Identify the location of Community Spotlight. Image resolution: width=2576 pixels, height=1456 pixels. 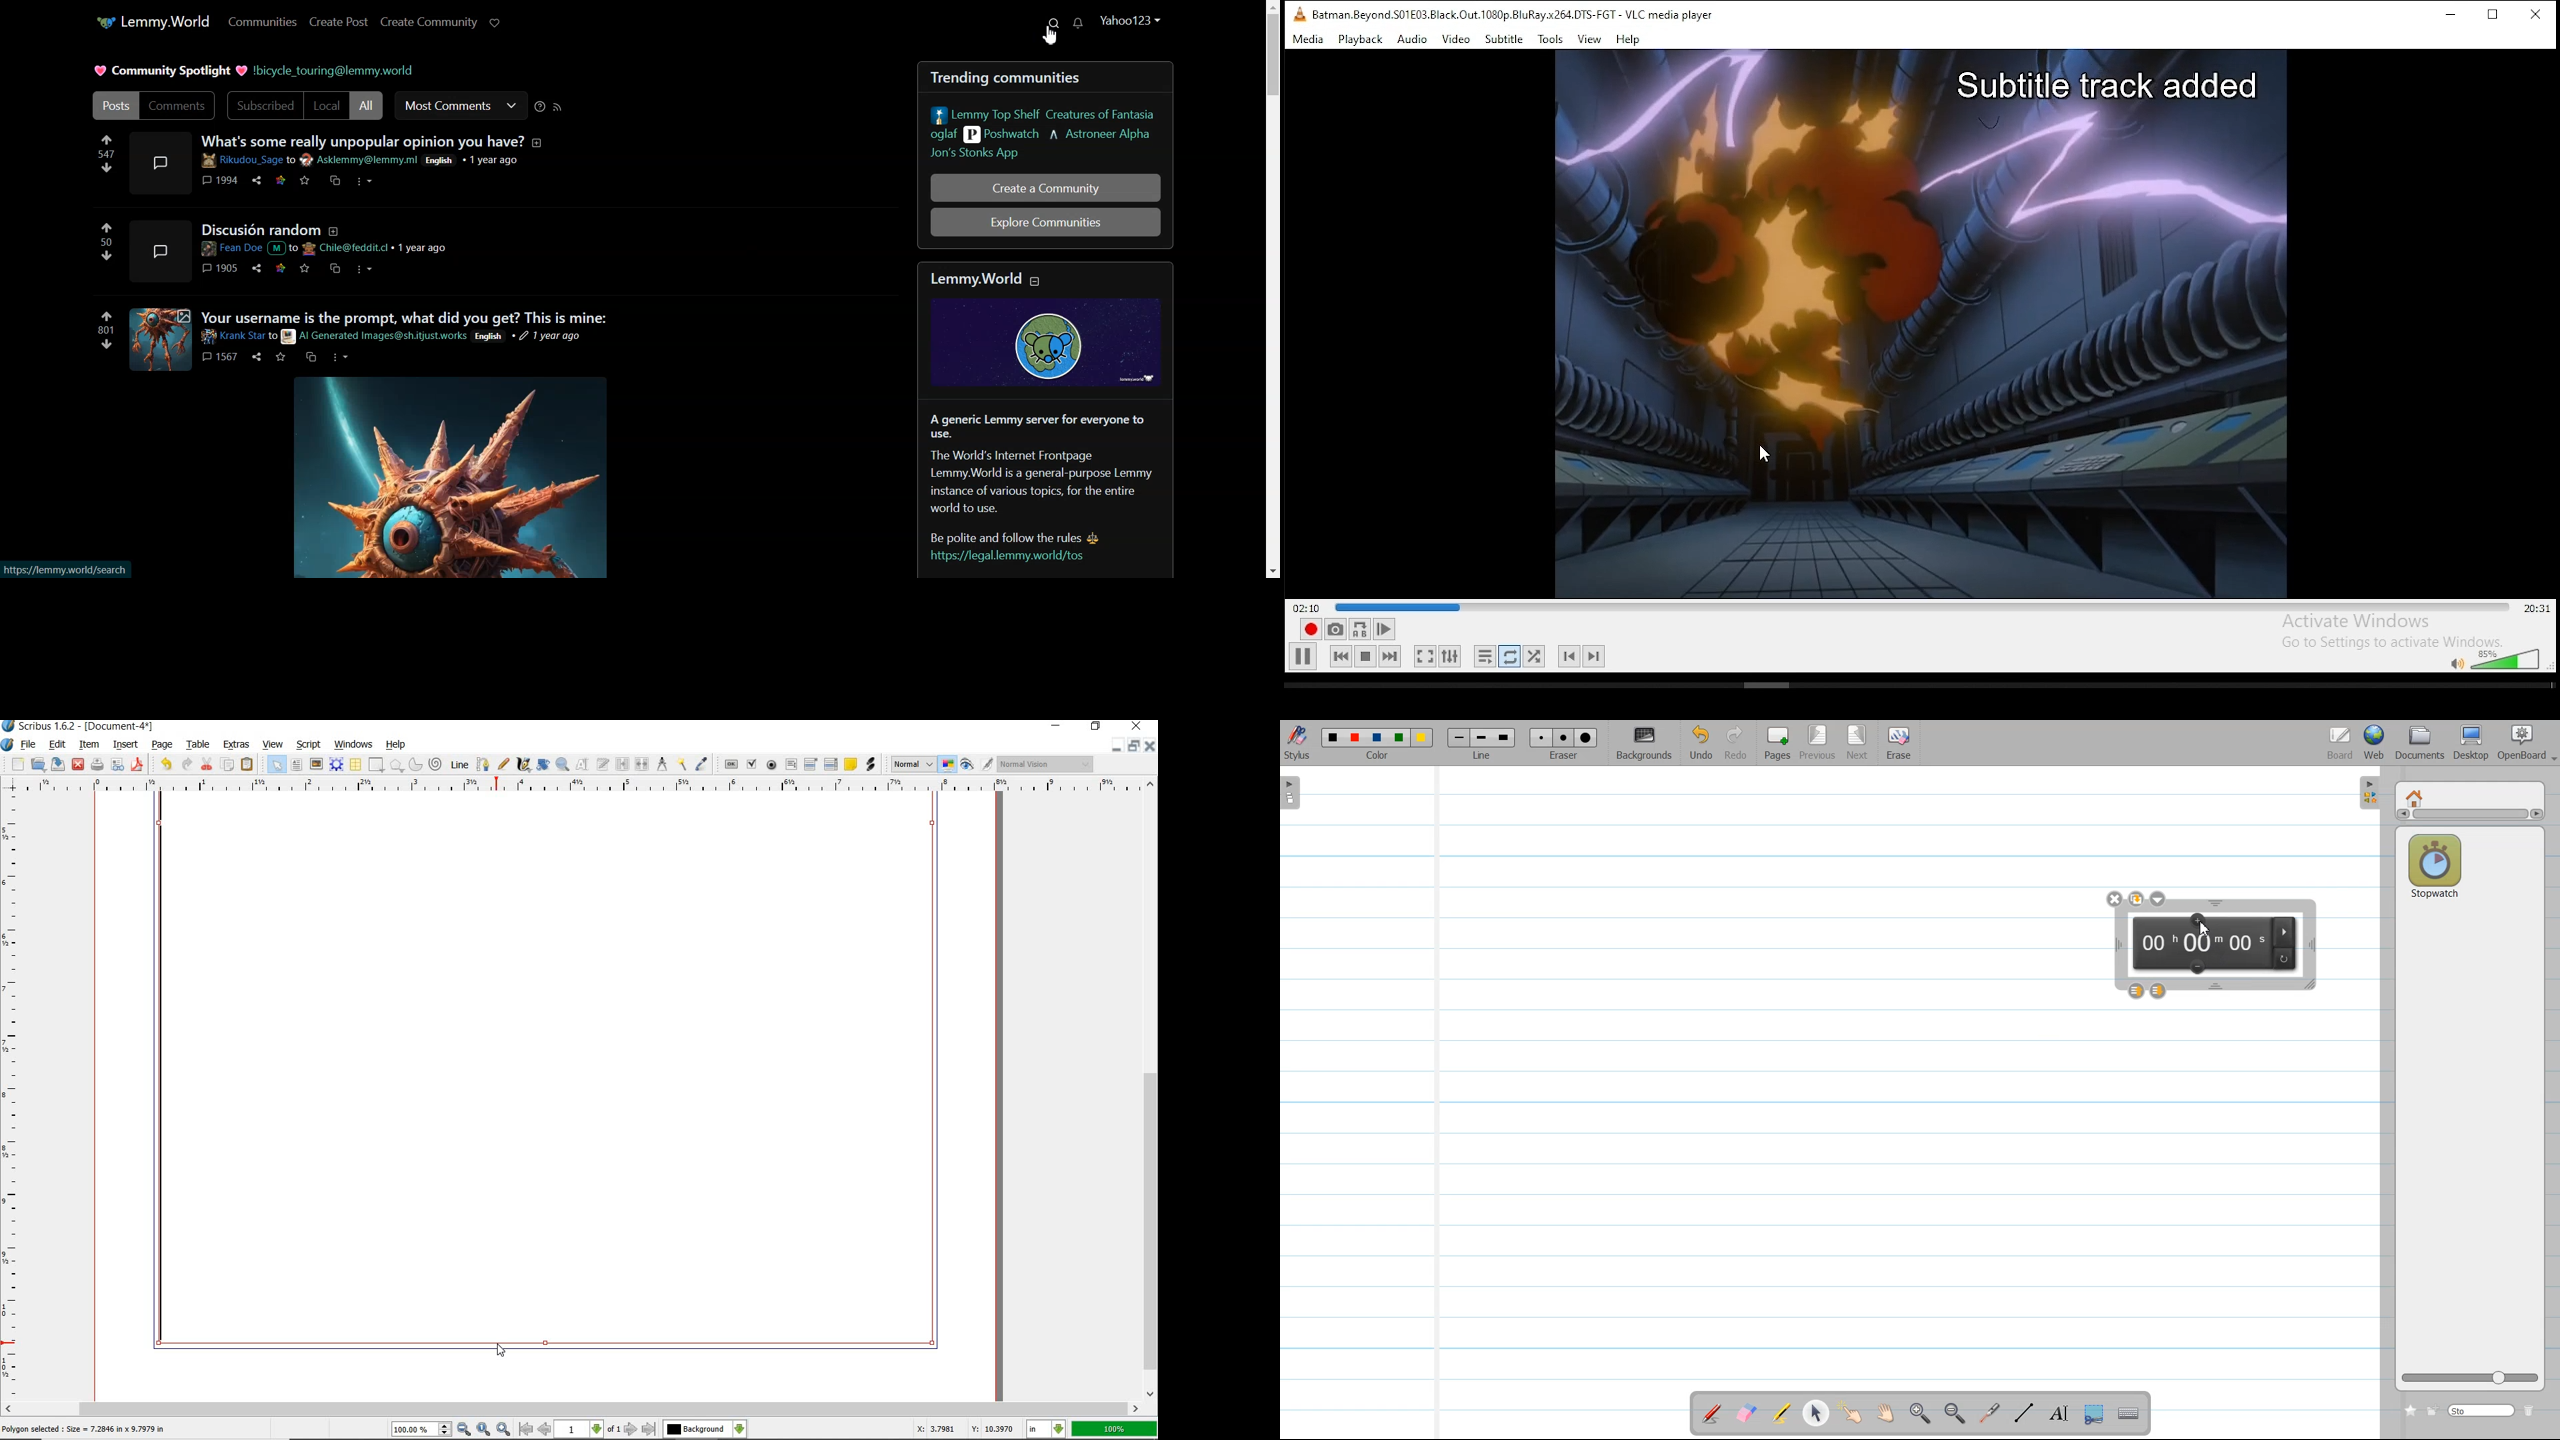
(171, 70).